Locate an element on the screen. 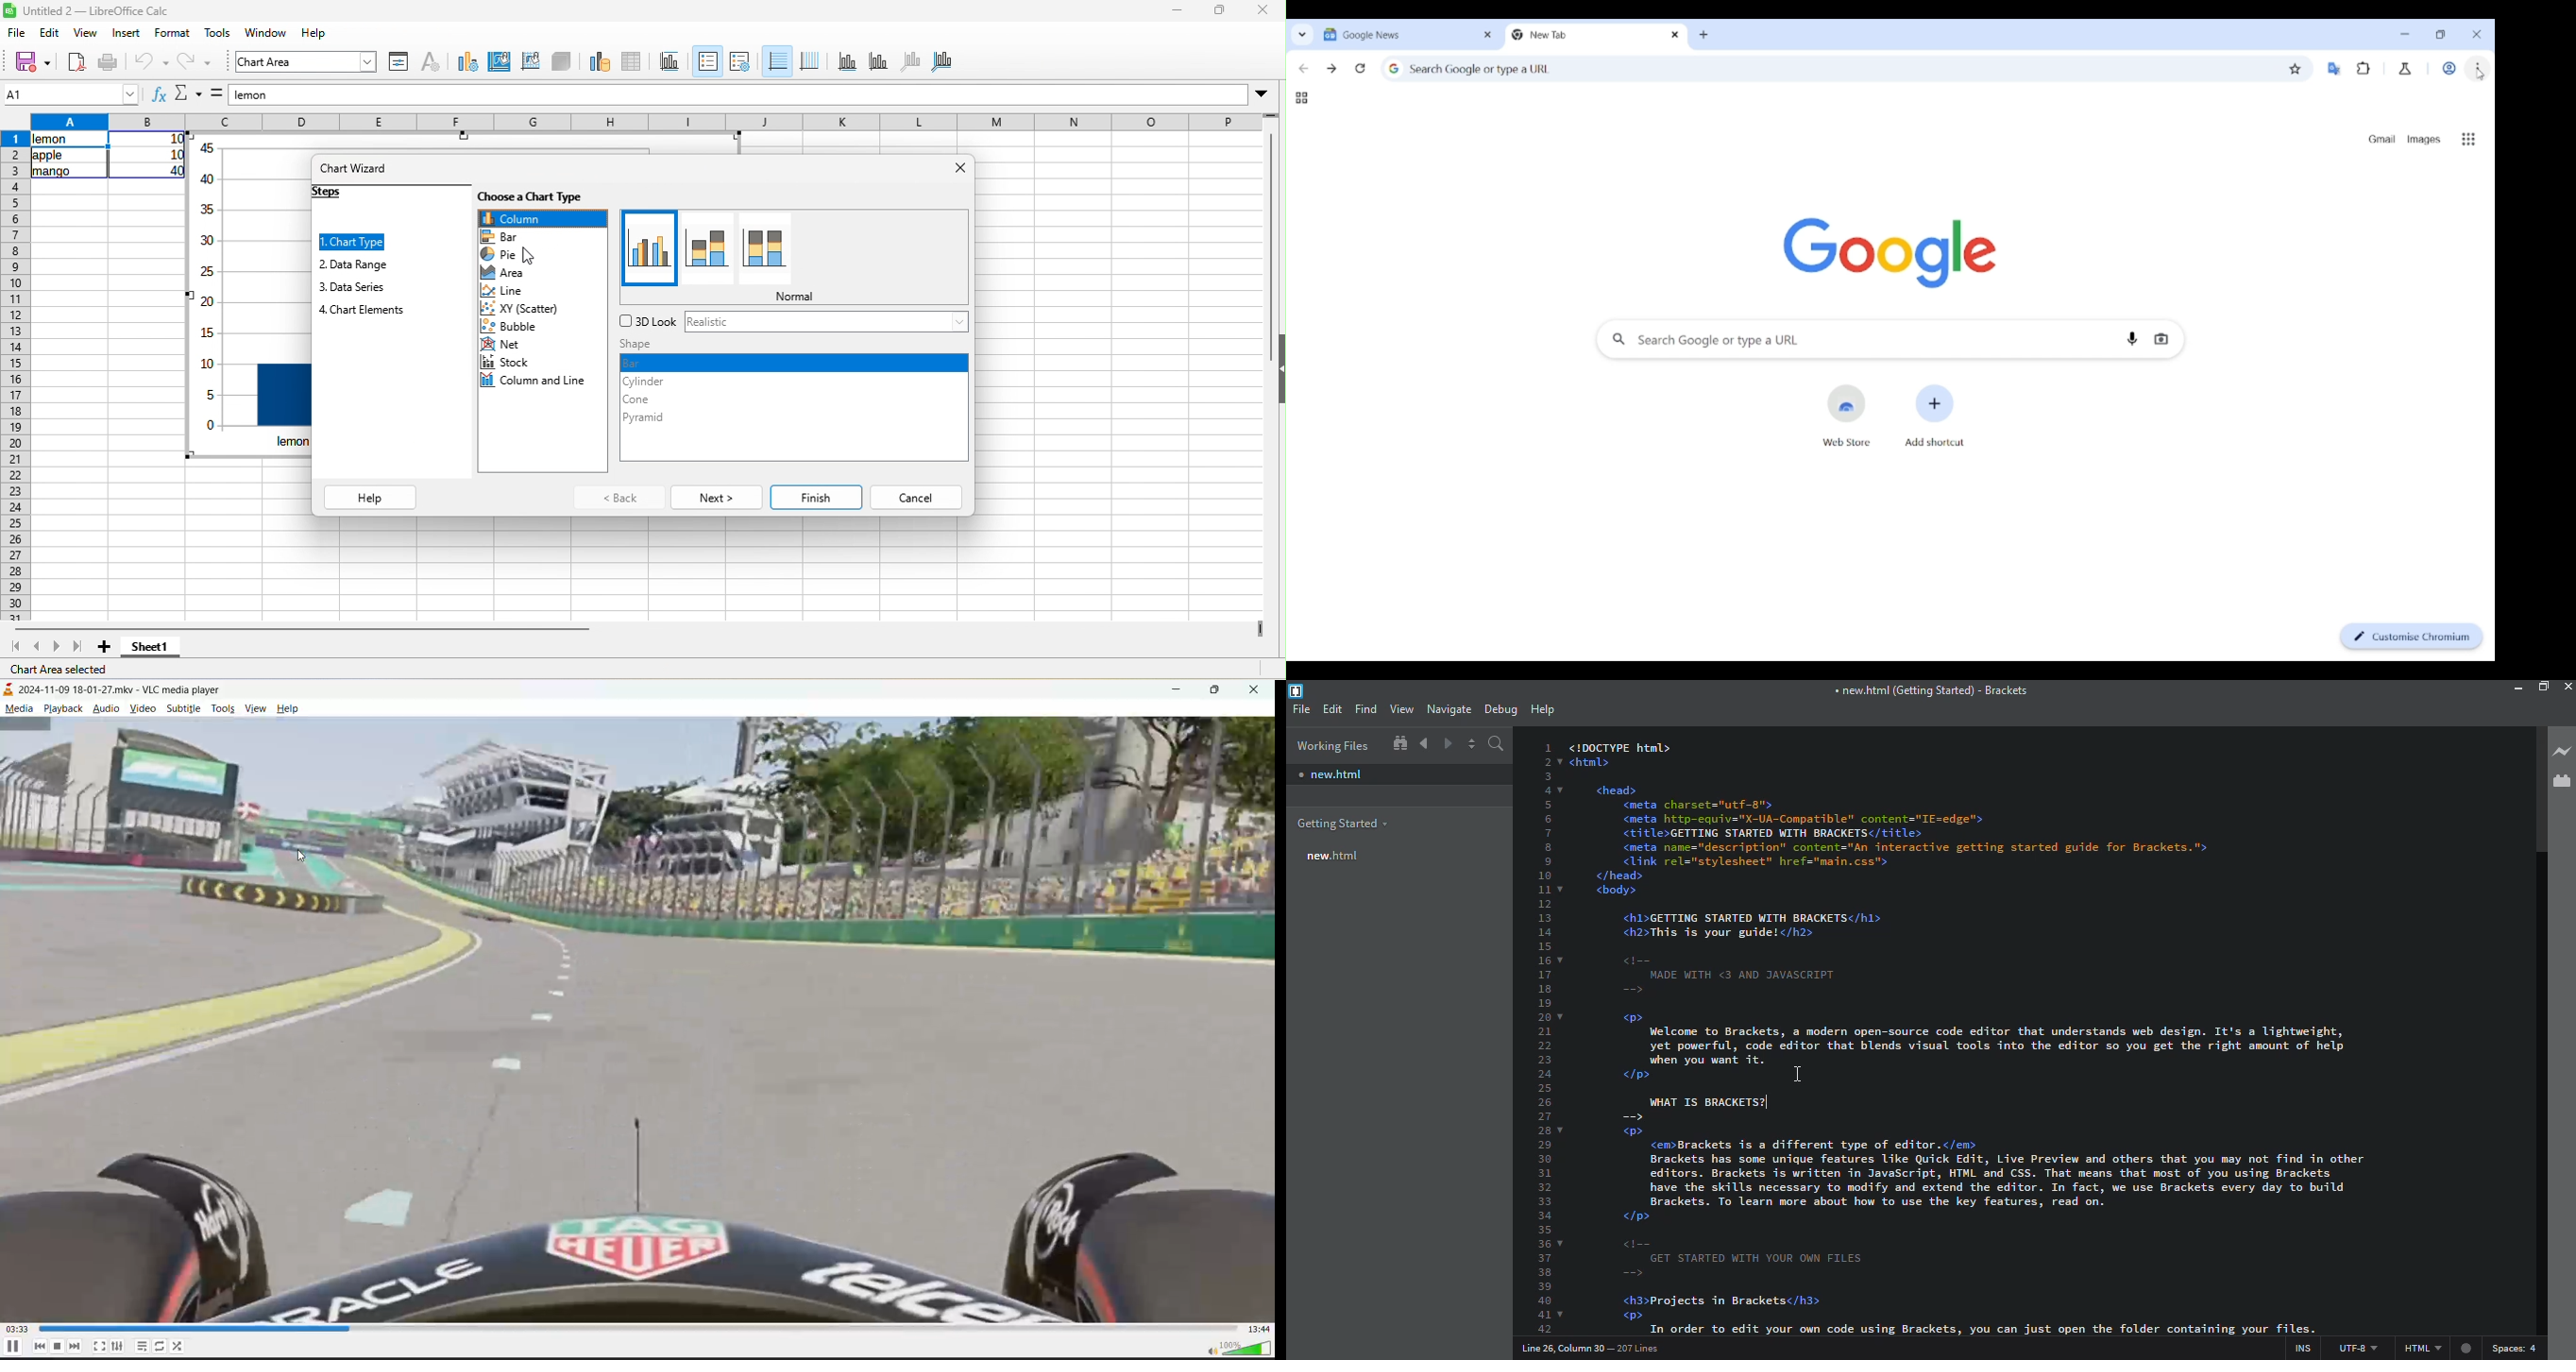  cursor is located at coordinates (1794, 1075).